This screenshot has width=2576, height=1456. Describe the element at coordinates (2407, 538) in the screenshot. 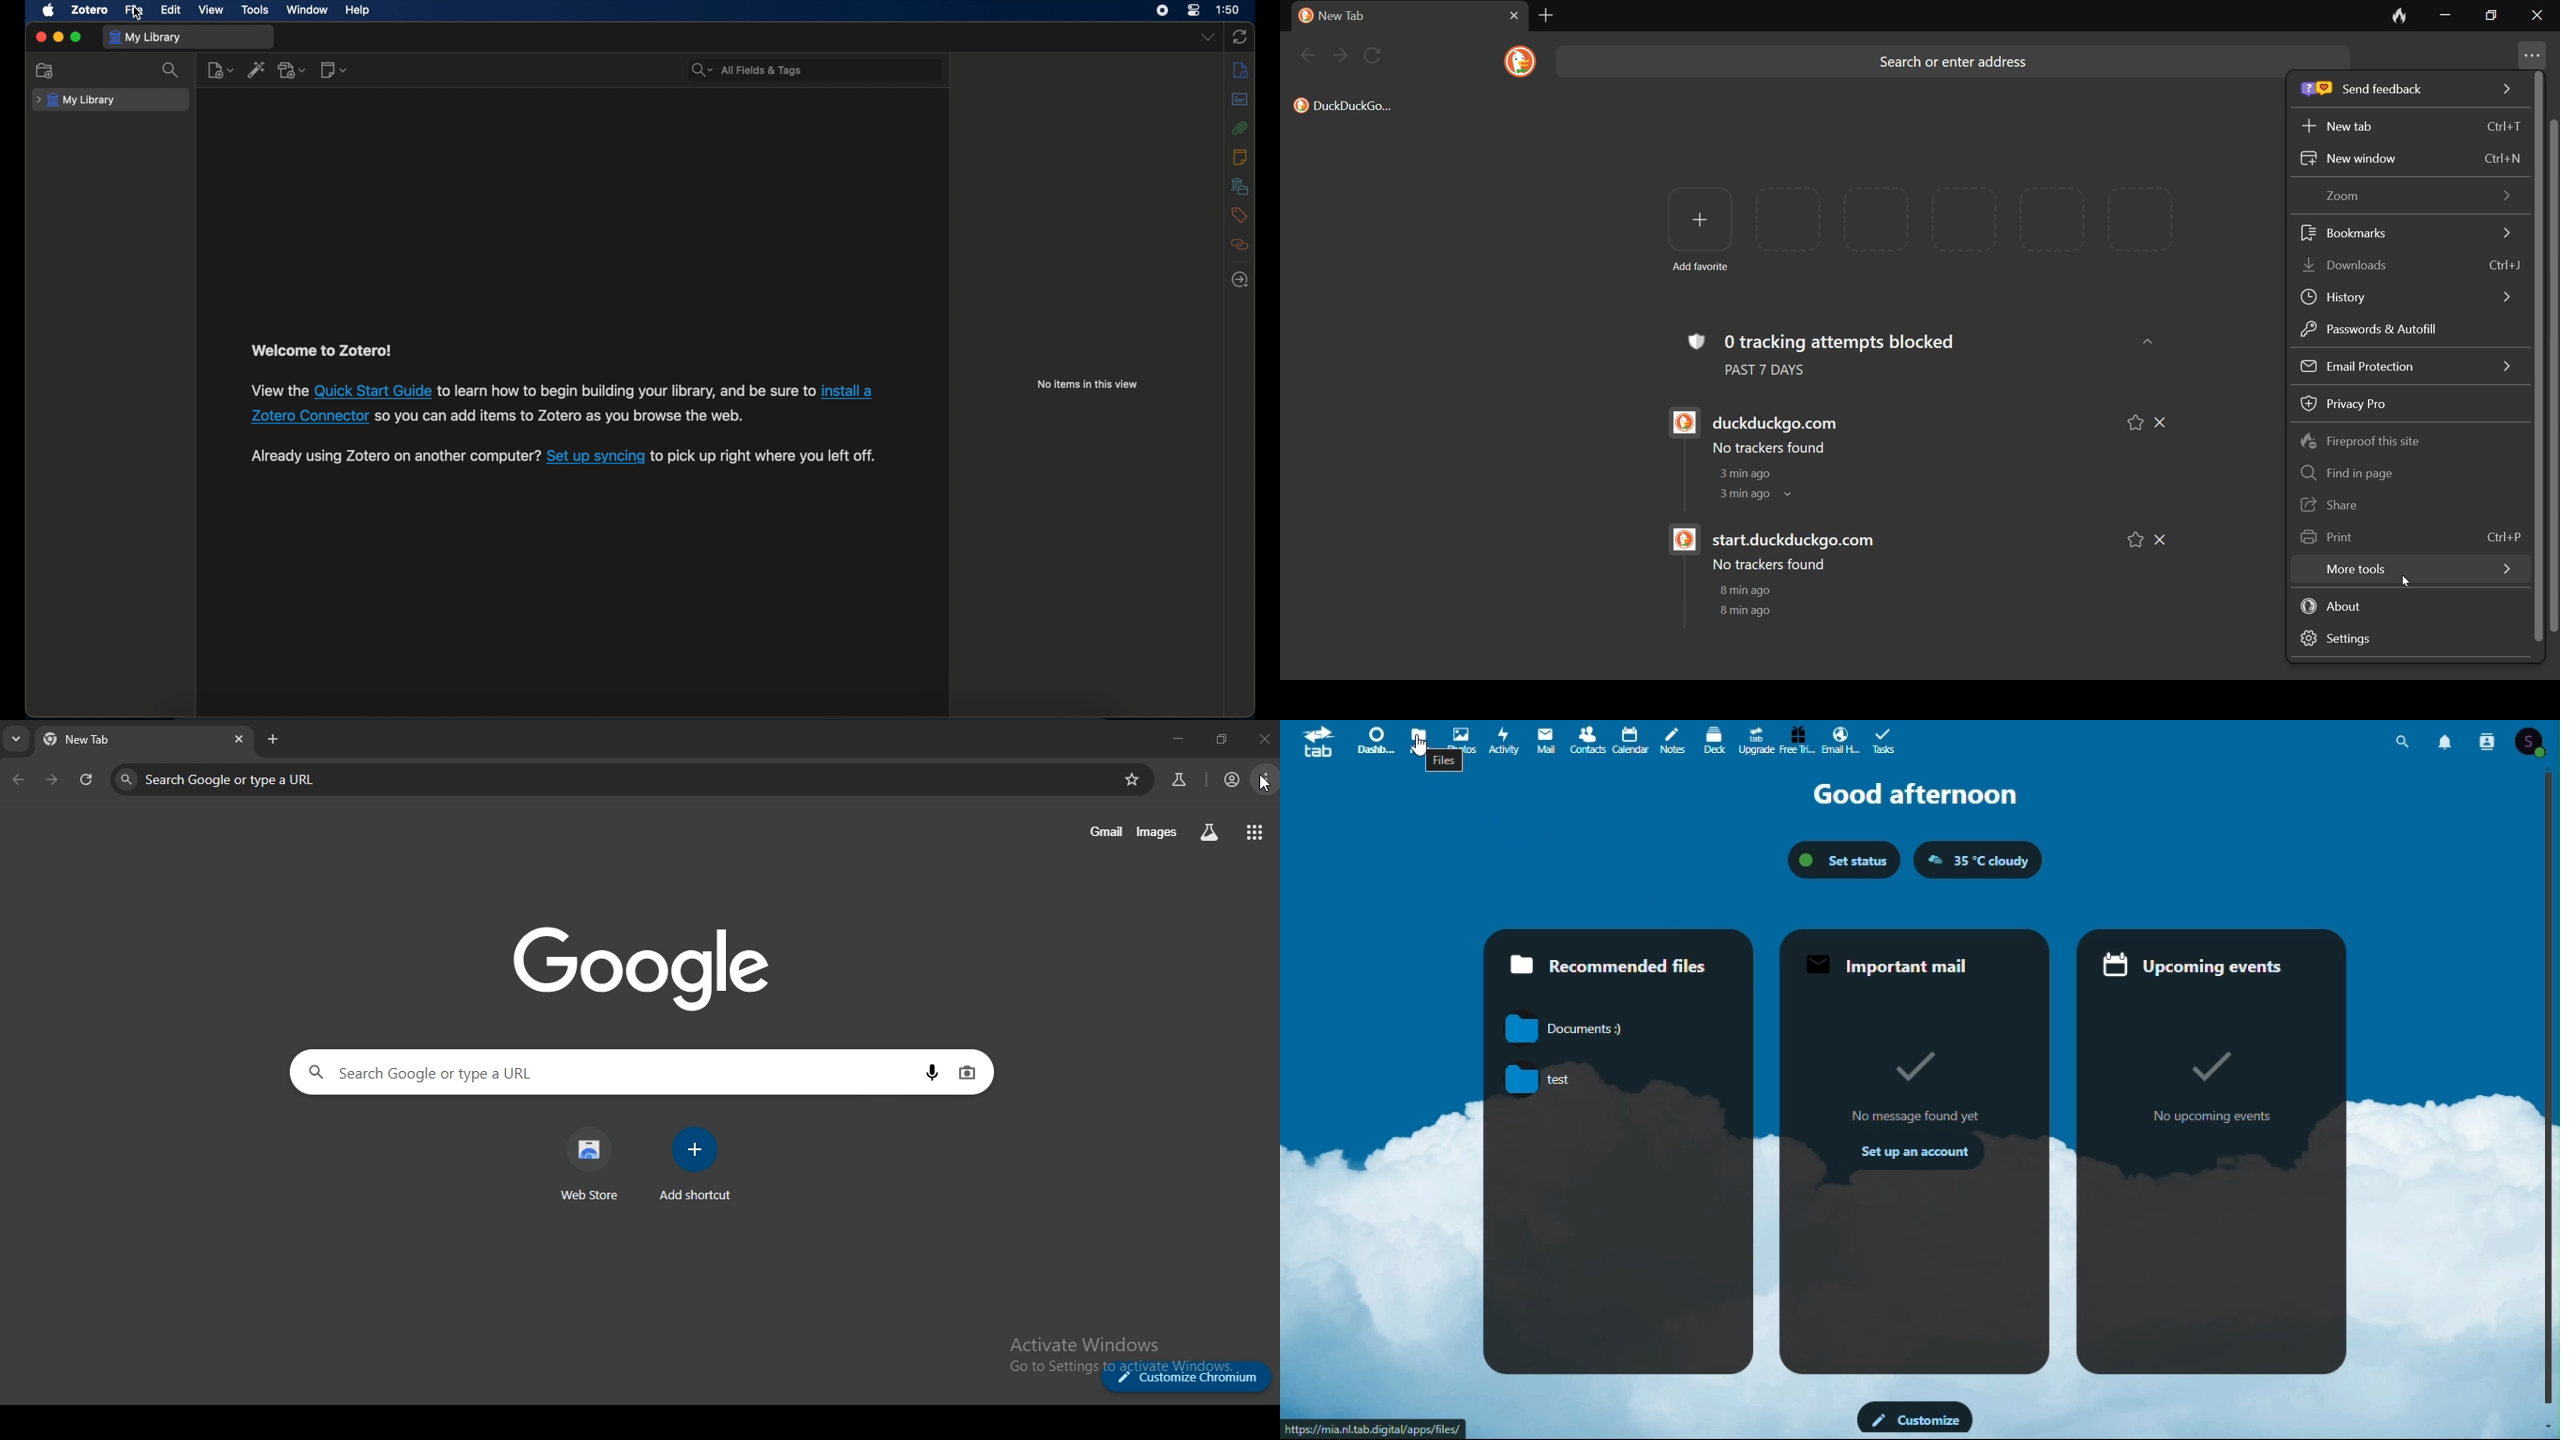

I see `Print` at that location.